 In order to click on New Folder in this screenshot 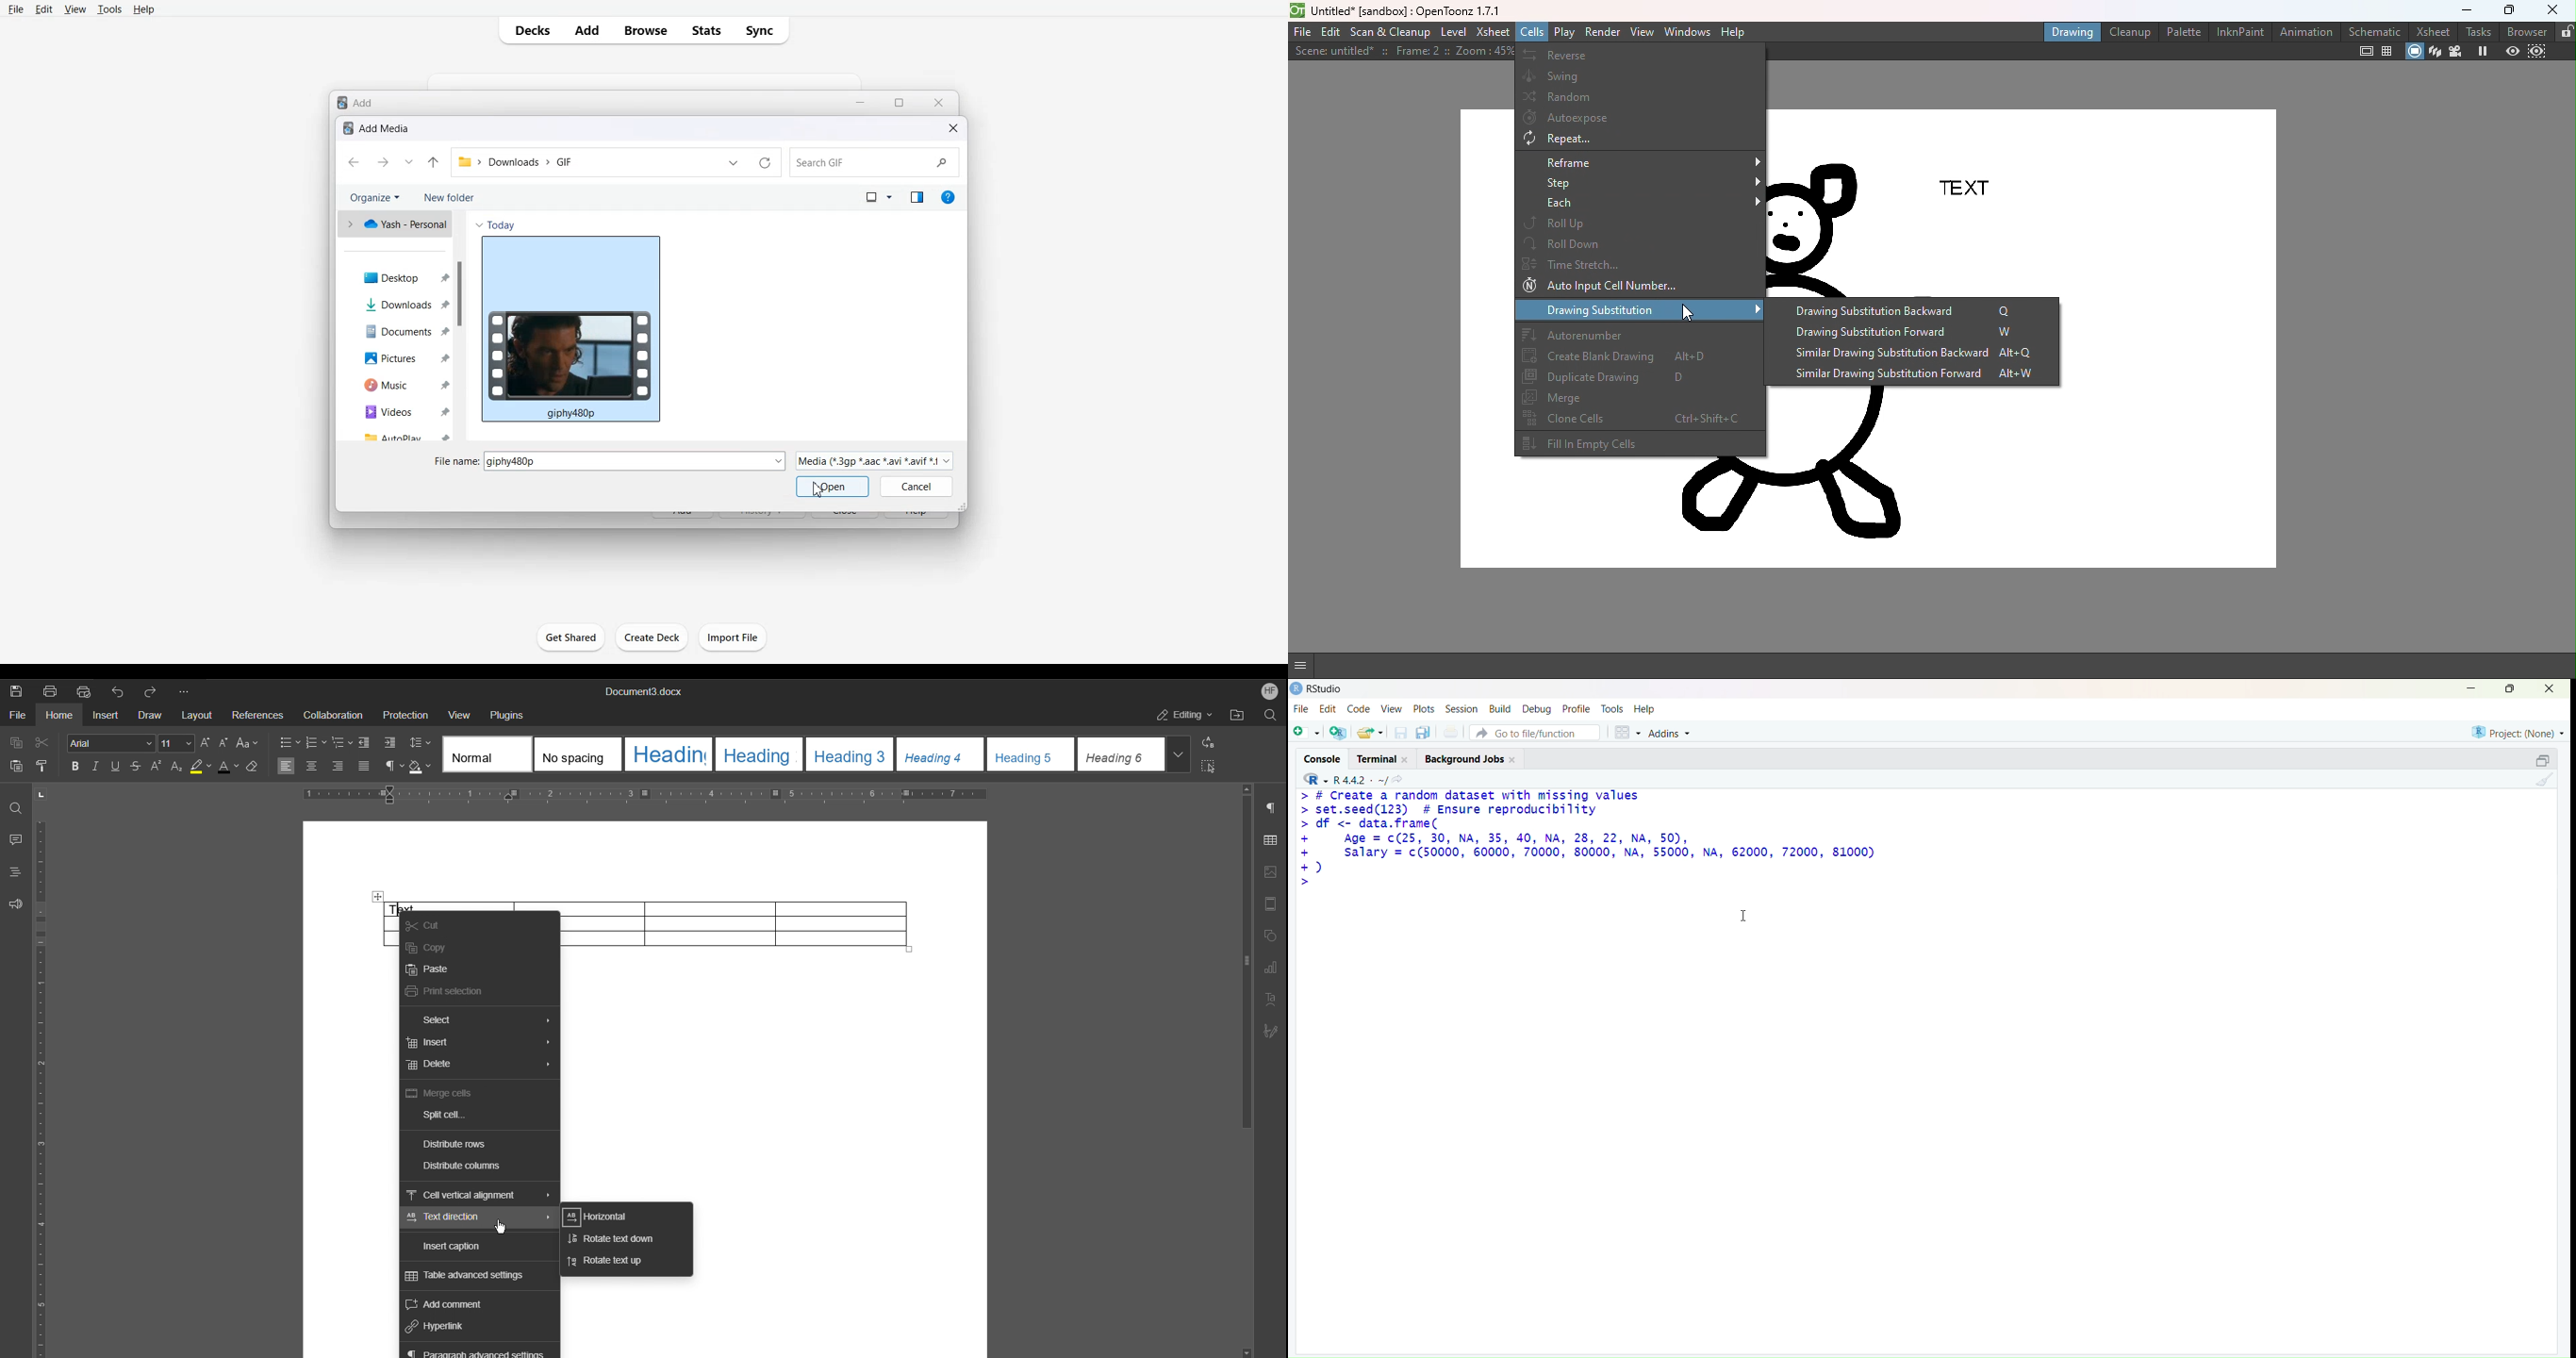, I will do `click(449, 197)`.